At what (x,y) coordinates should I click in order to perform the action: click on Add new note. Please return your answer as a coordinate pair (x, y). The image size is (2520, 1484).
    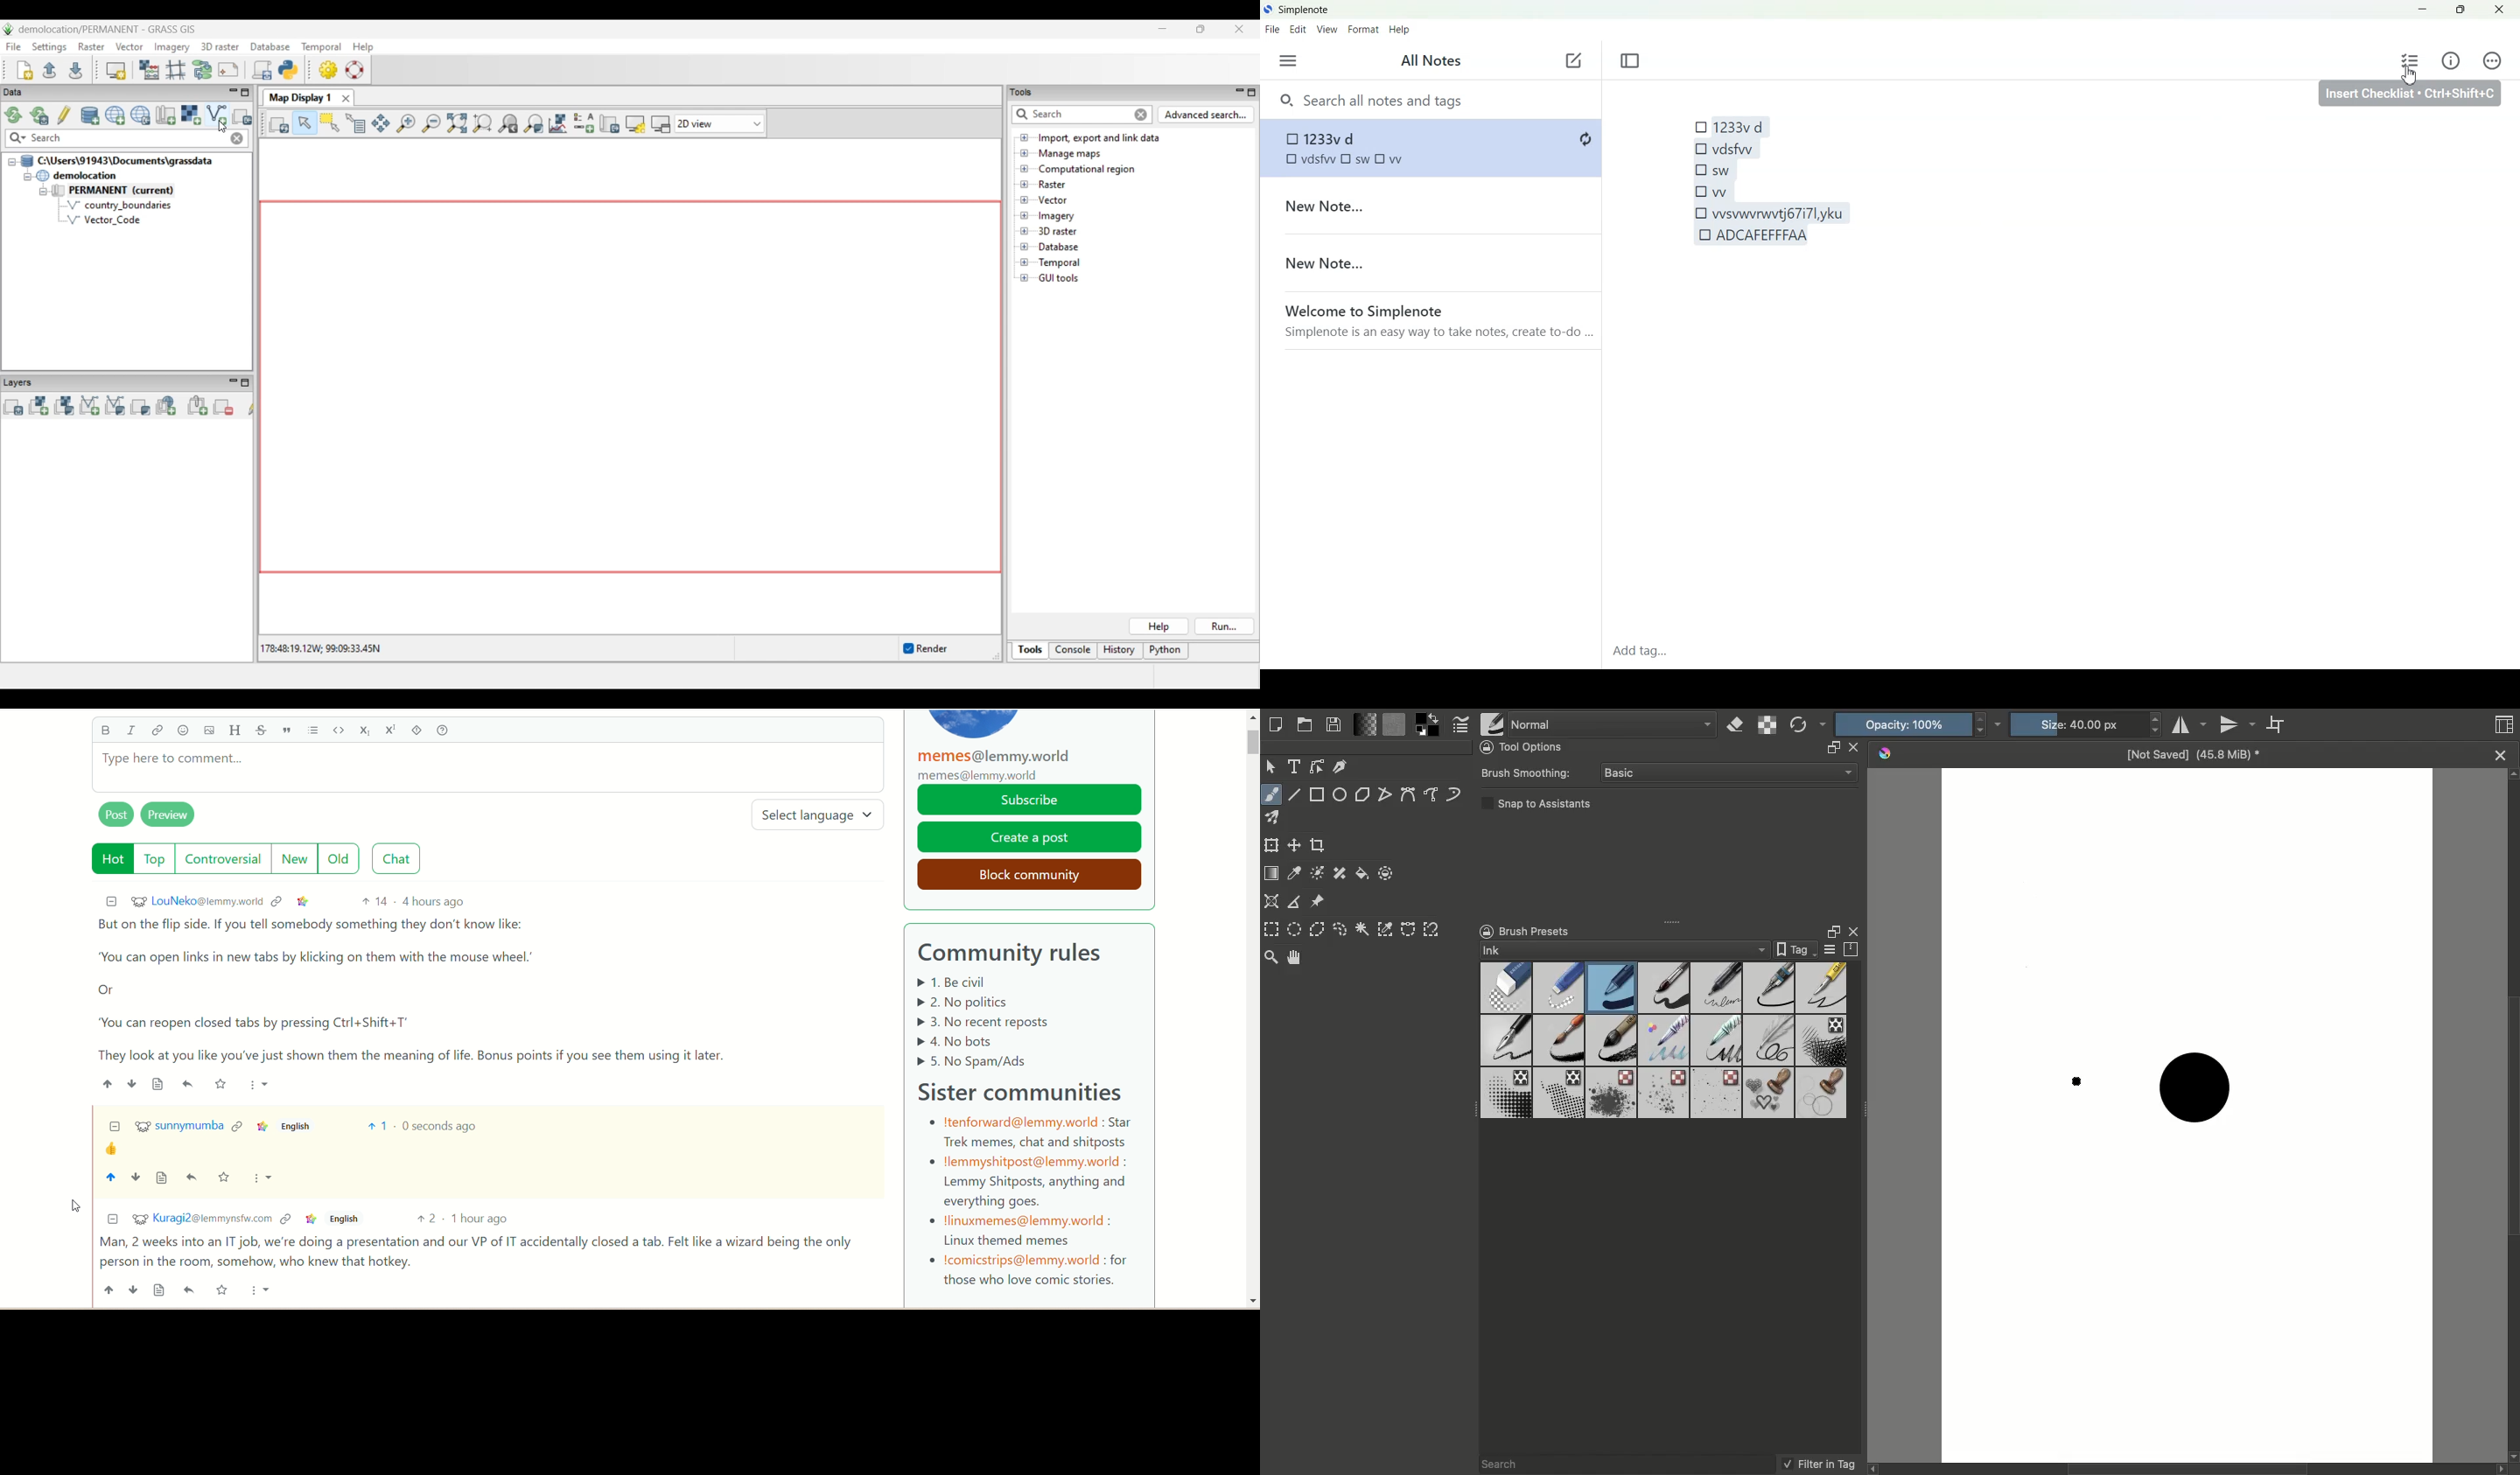
    Looking at the image, I should click on (1573, 60).